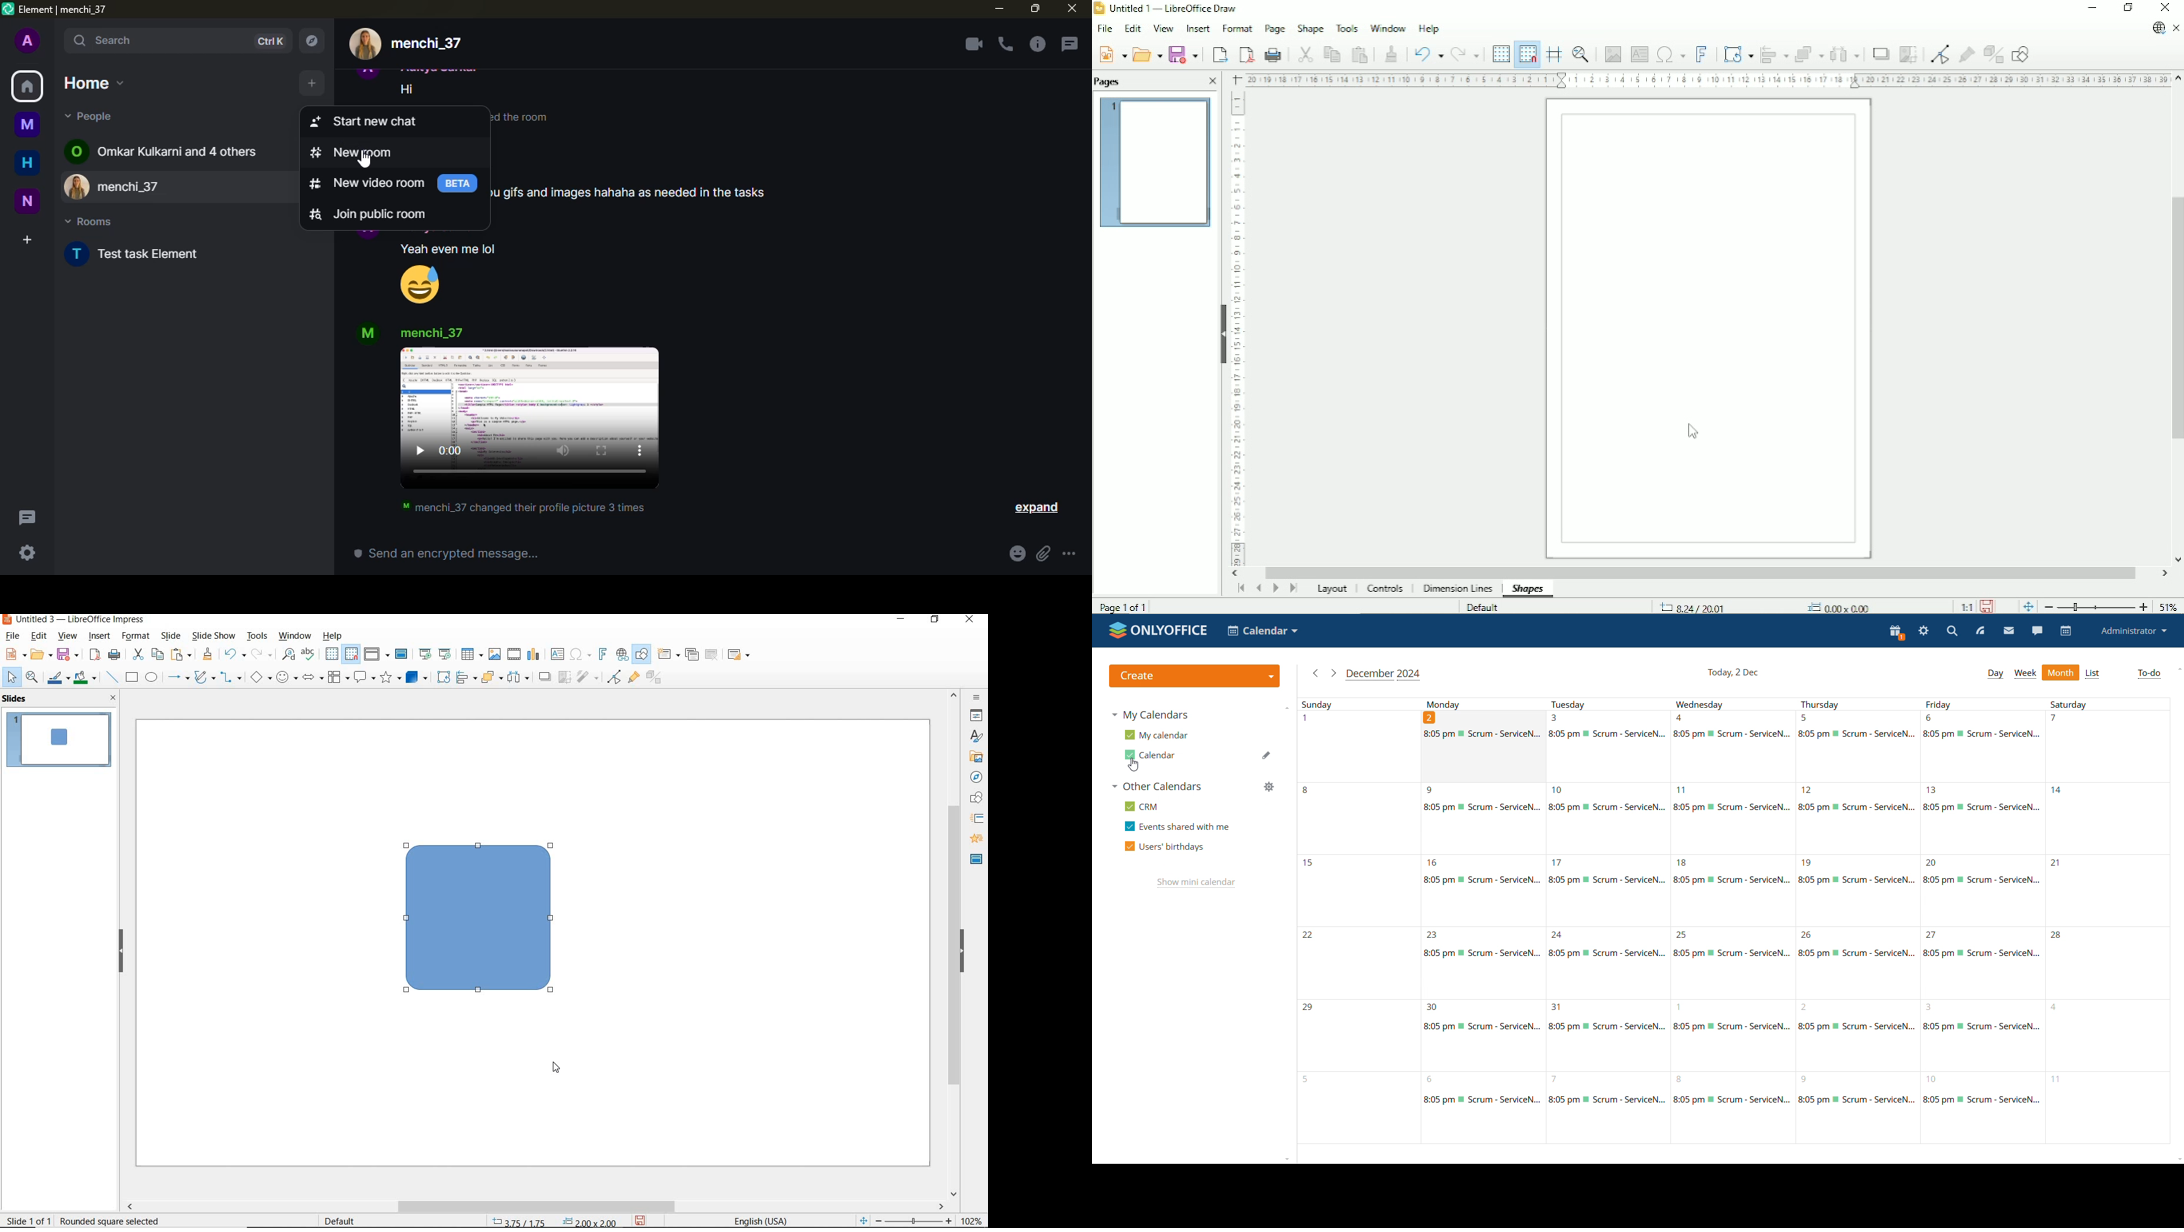 This screenshot has width=2184, height=1232. Describe the element at coordinates (524, 508) in the screenshot. I see `menchi_37 changed their profile picture 3 times` at that location.